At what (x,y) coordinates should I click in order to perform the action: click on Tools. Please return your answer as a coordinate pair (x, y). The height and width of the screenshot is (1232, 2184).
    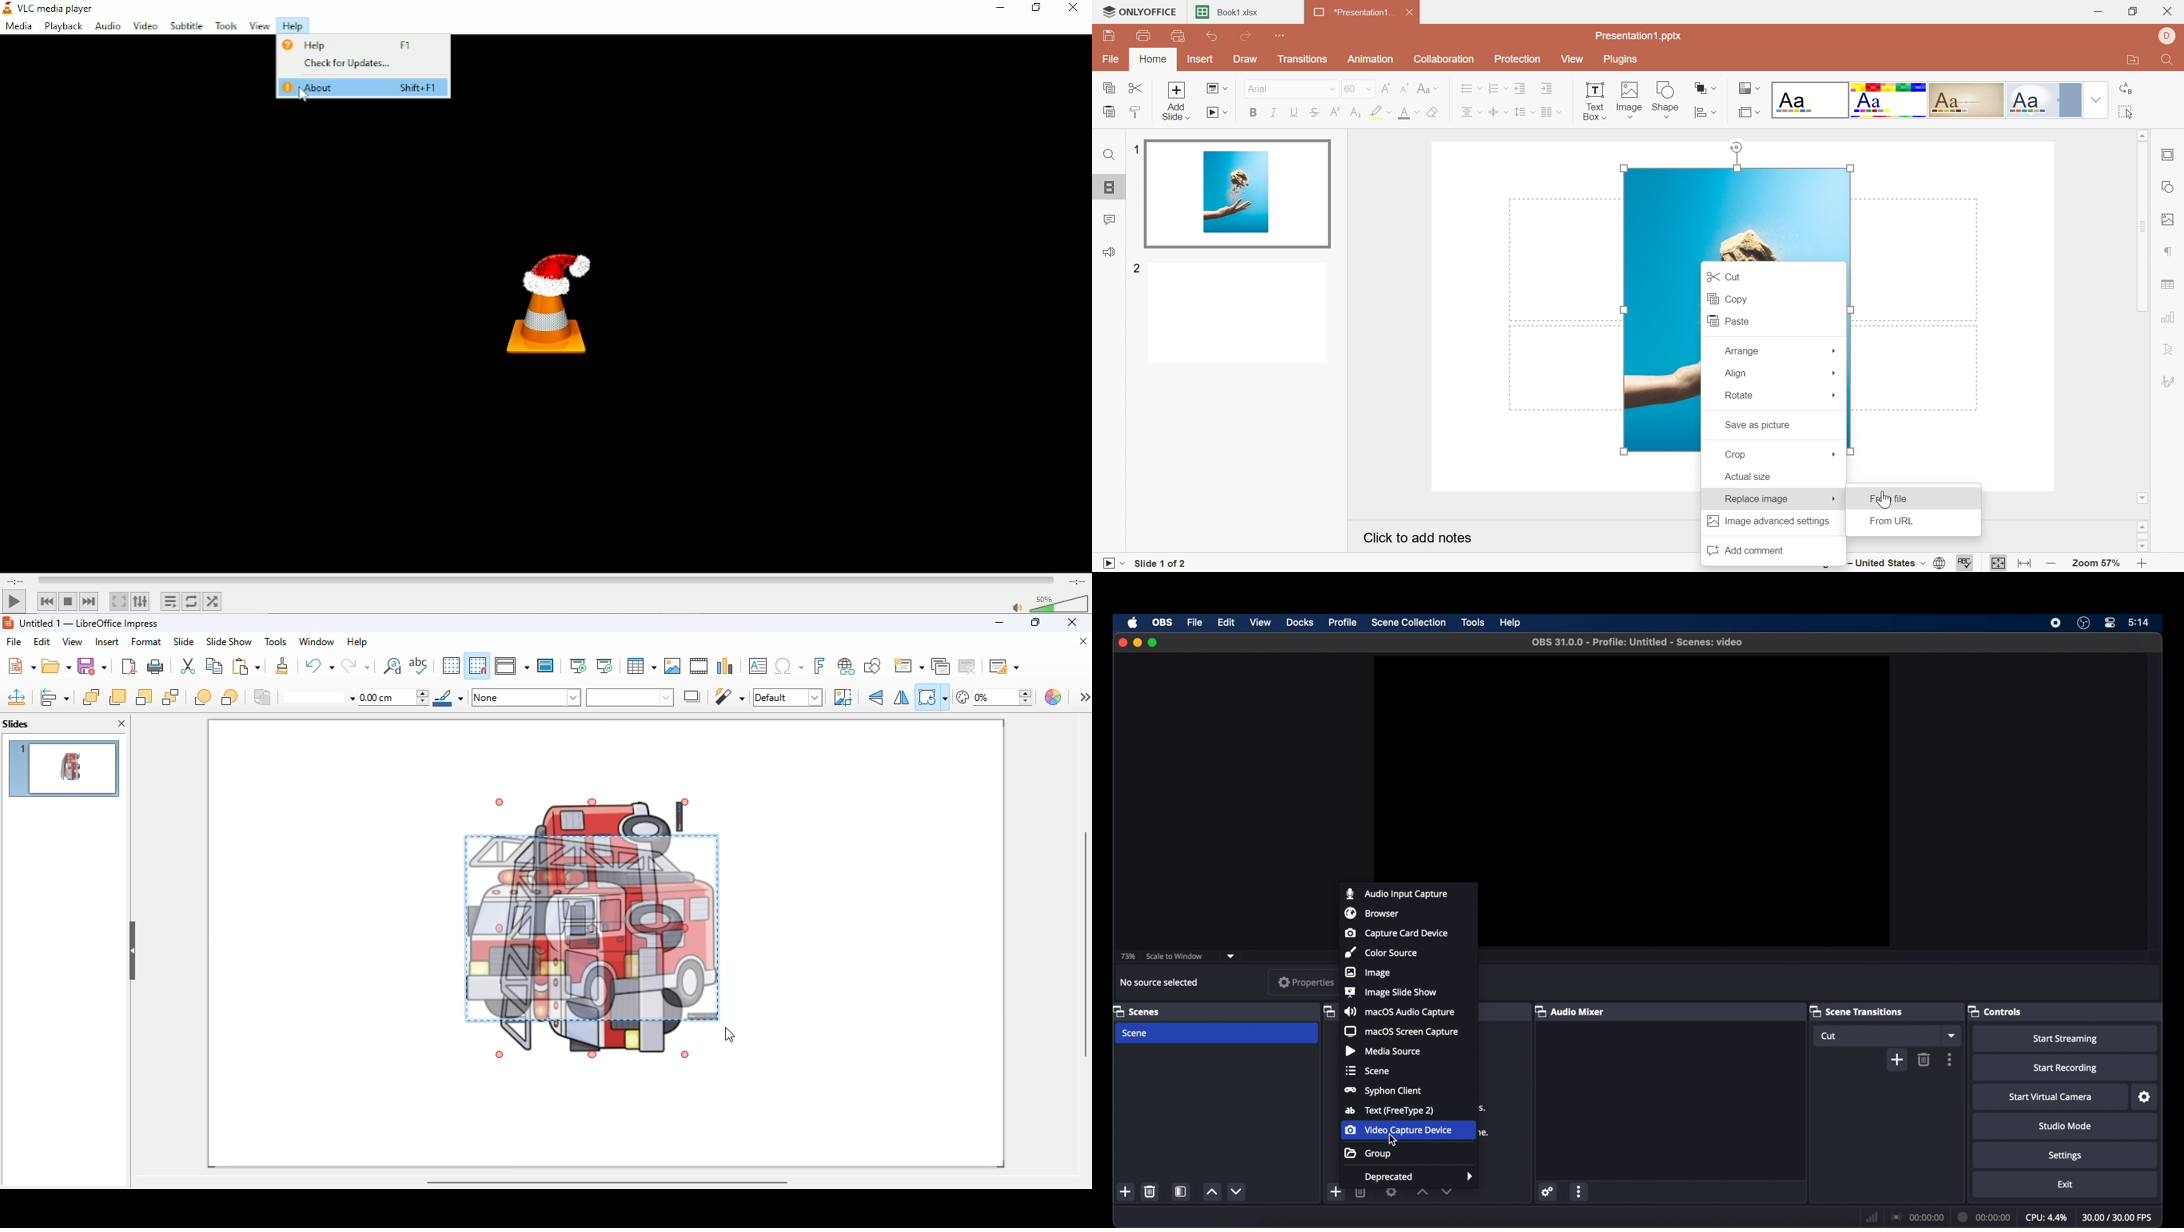
    Looking at the image, I should click on (223, 24).